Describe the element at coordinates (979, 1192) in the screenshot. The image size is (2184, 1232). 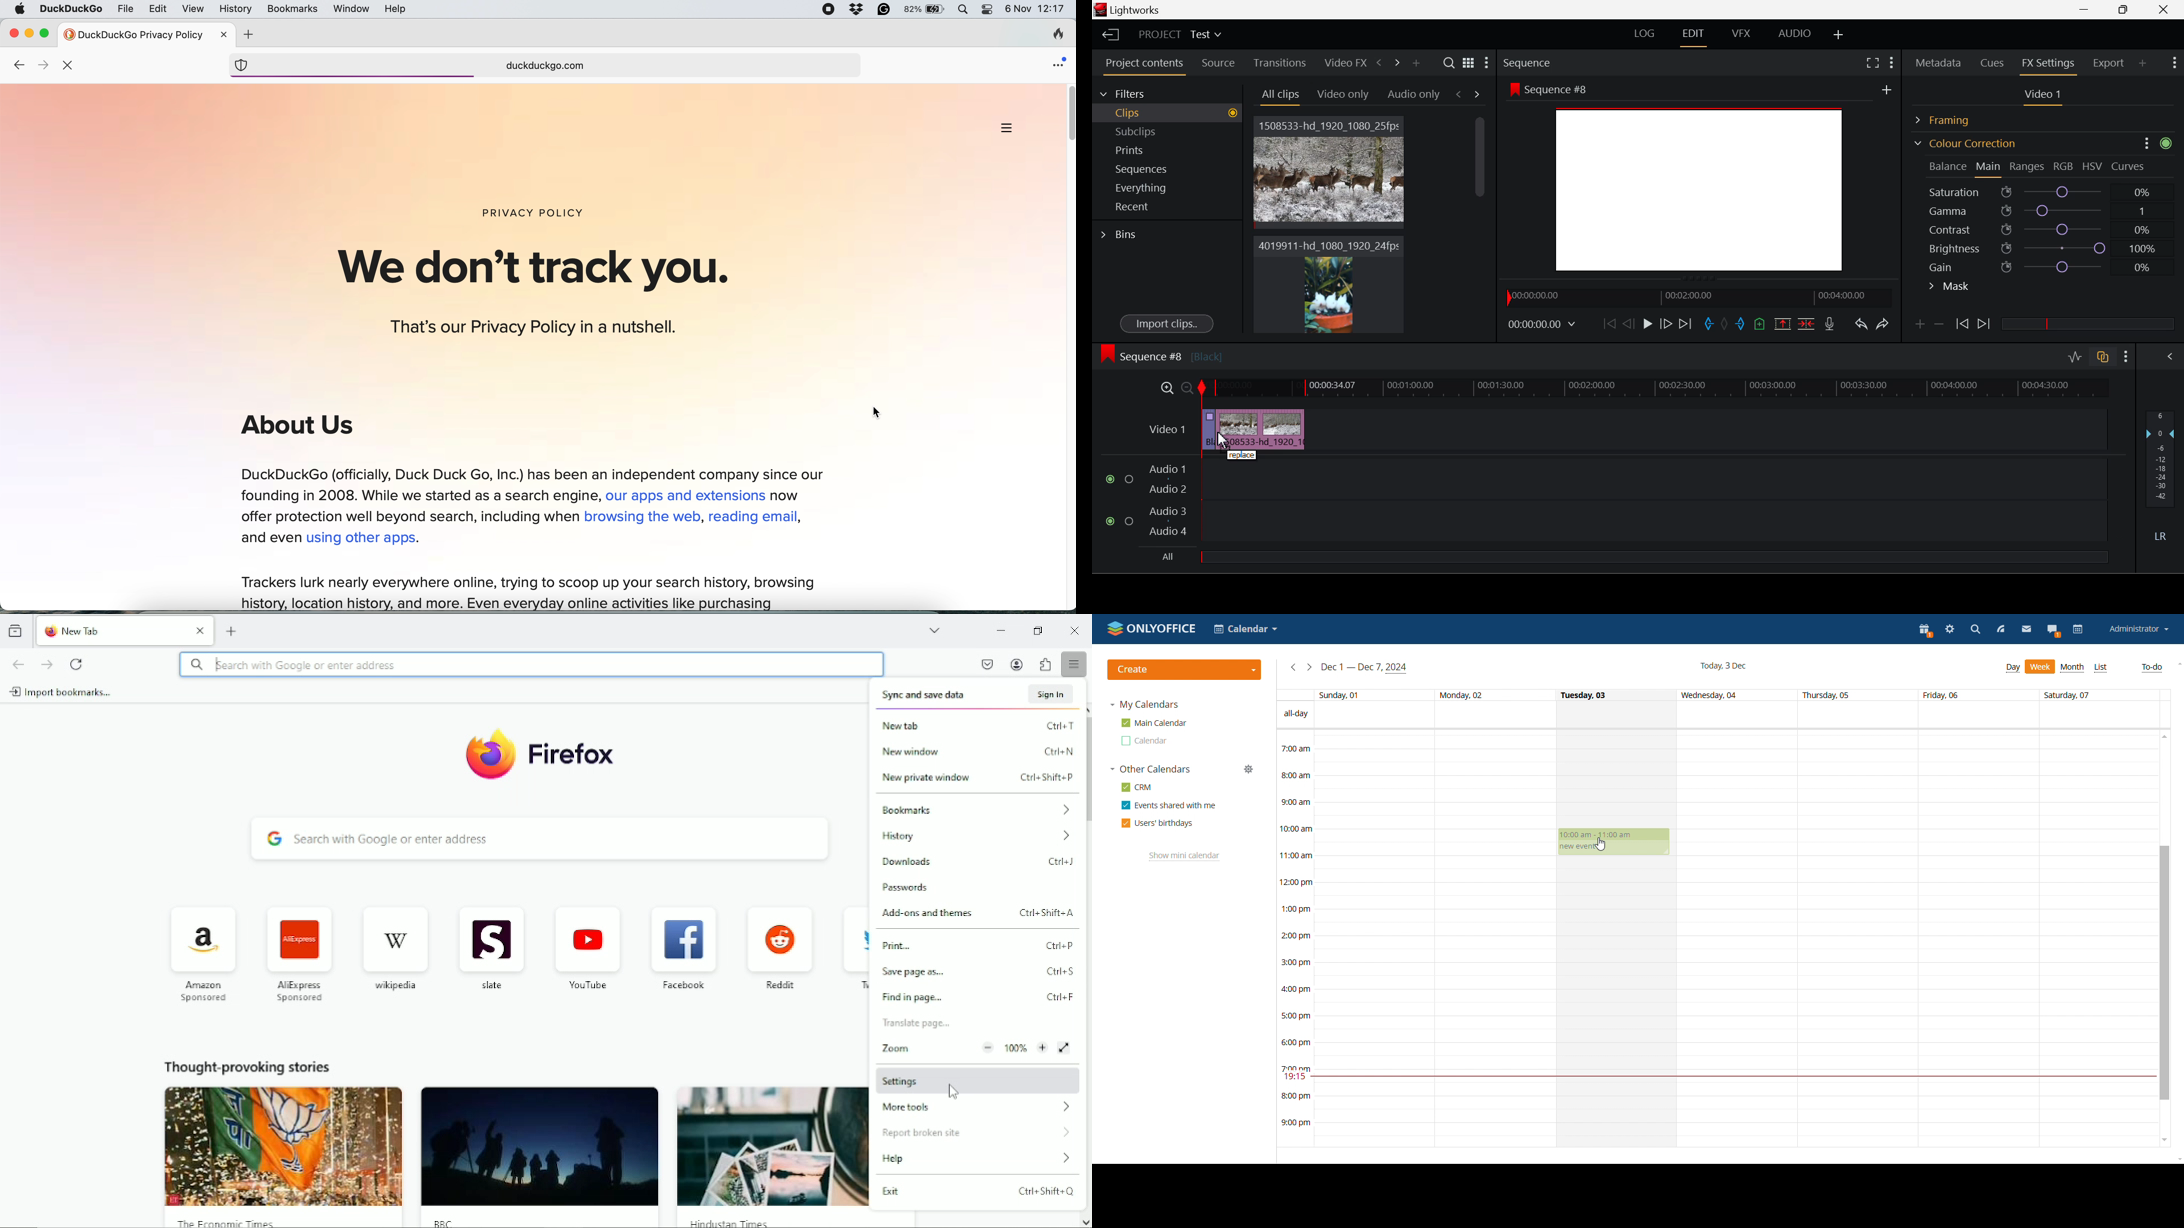
I see `Exit Ctrl+Shift+Q` at that location.